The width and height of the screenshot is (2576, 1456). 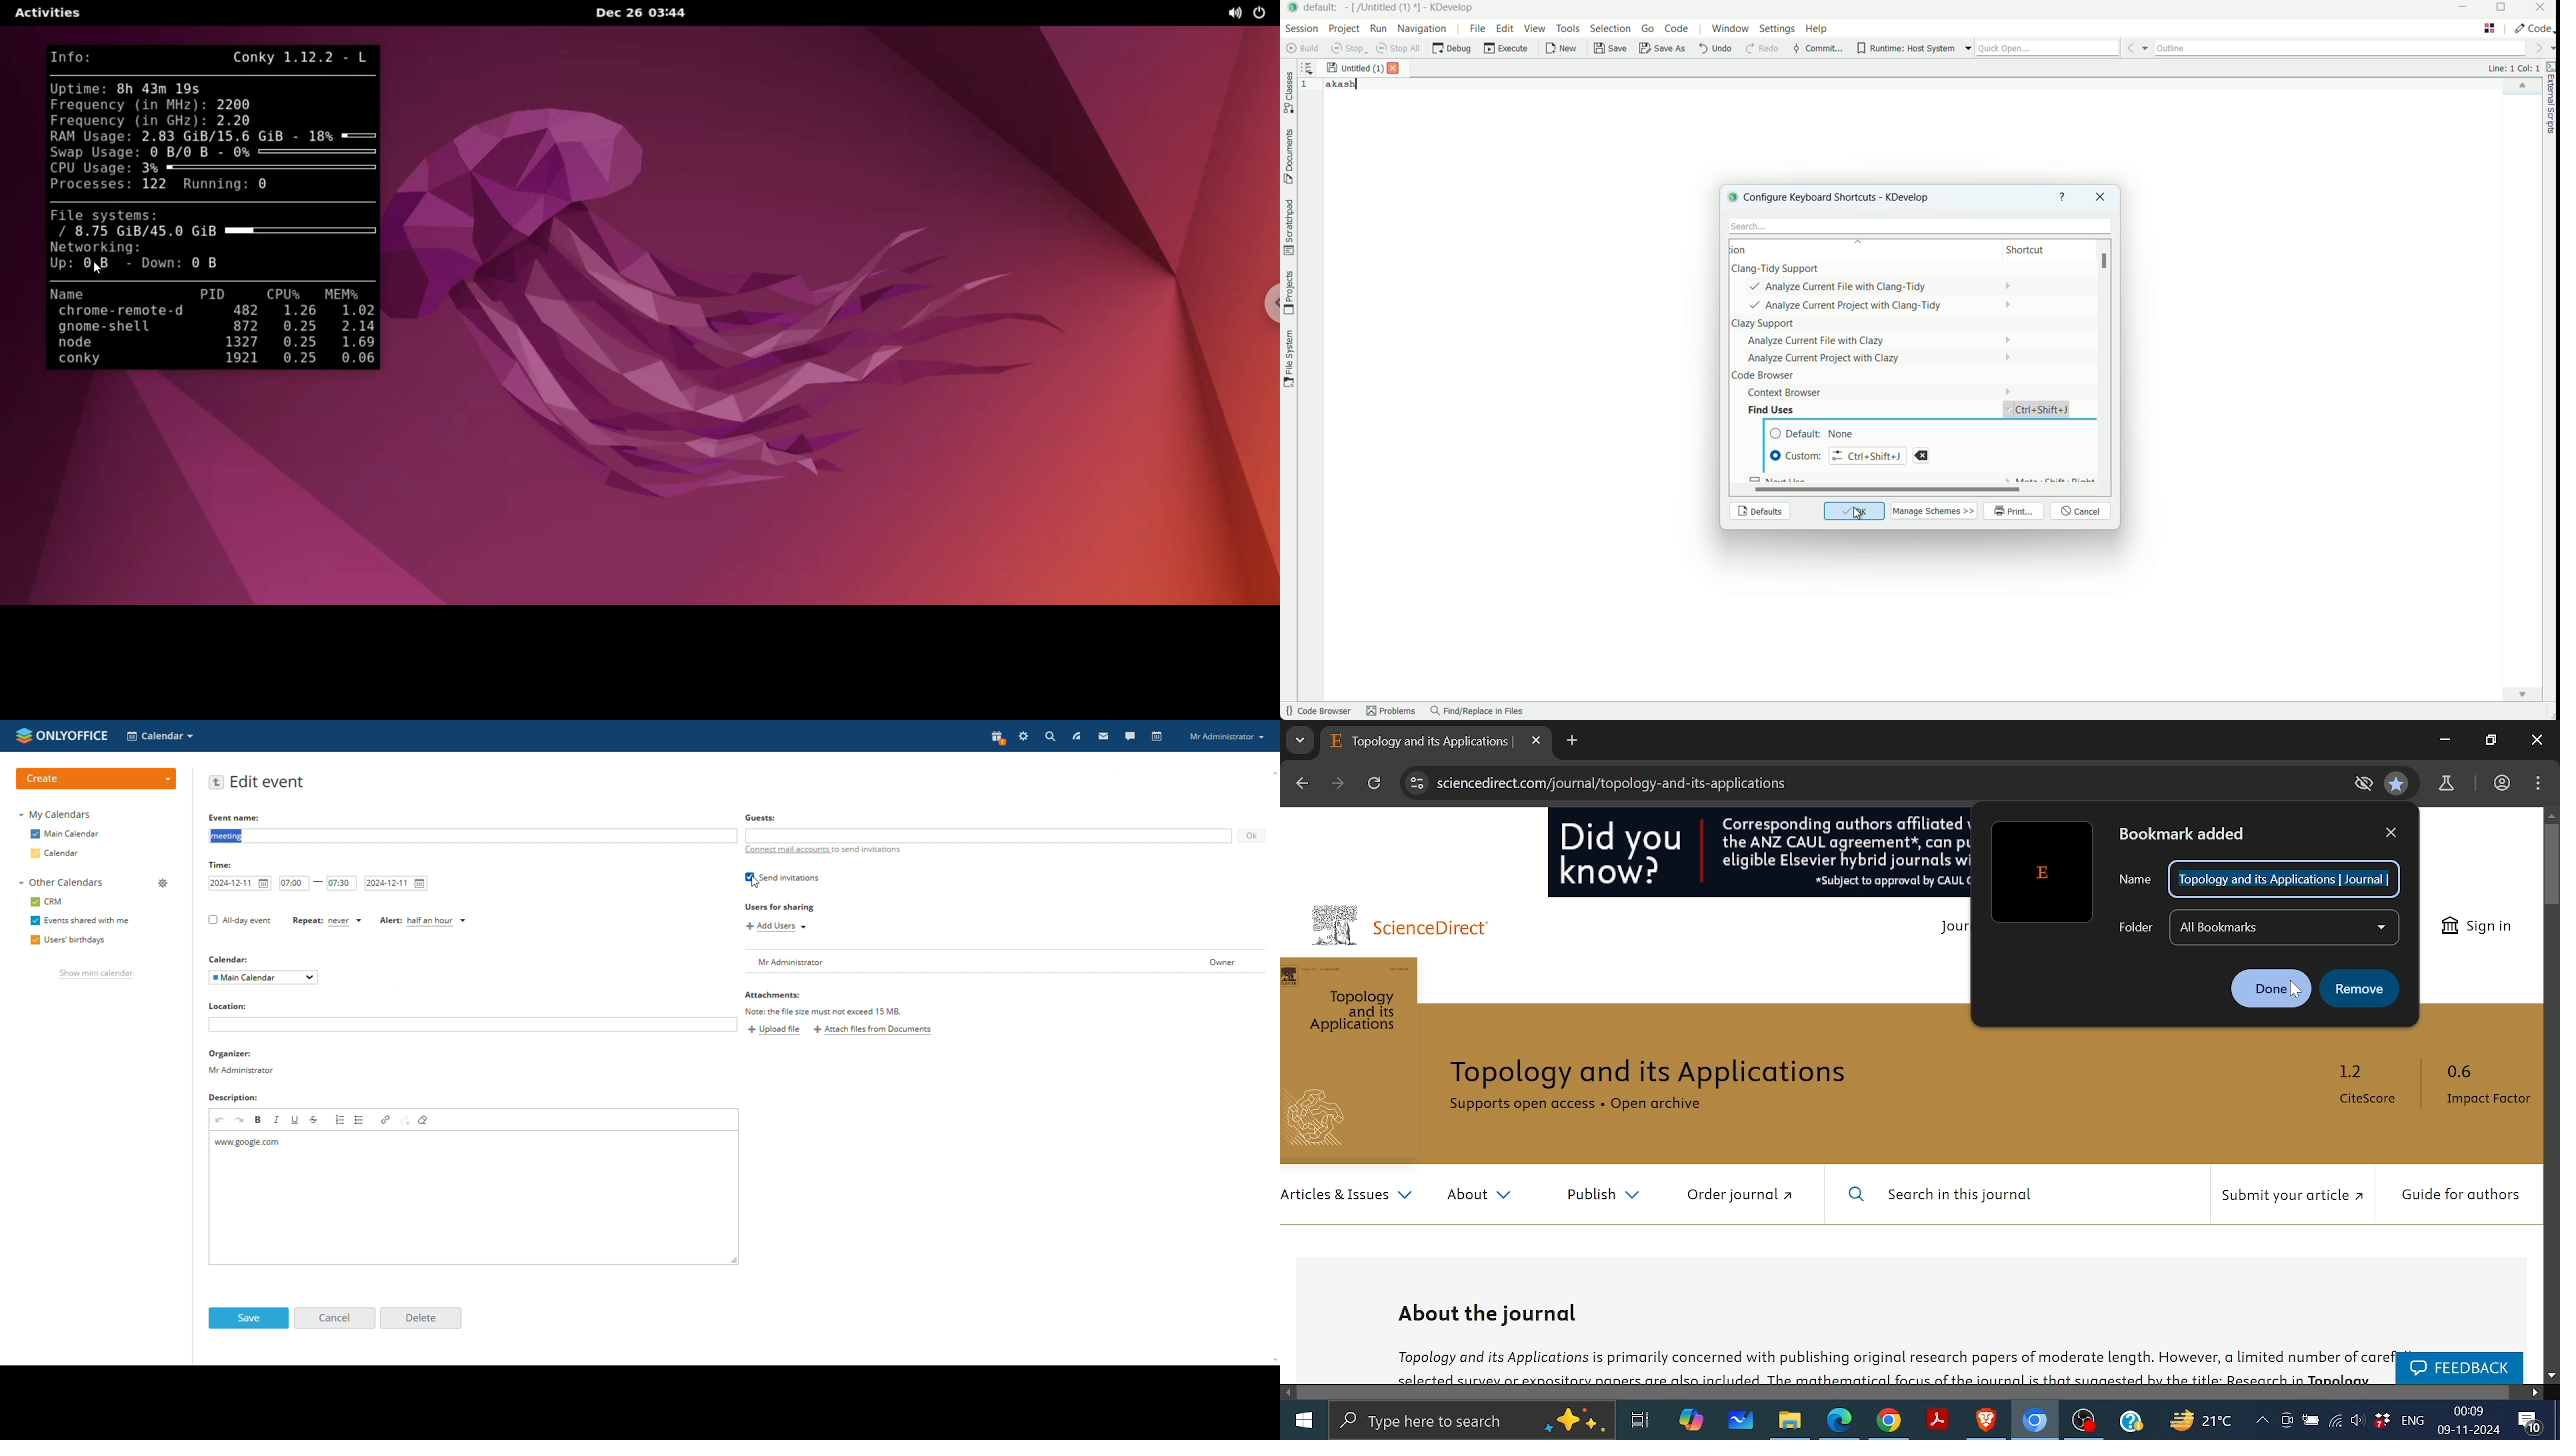 I want to click on Google Chrome, so click(x=1889, y=1420).